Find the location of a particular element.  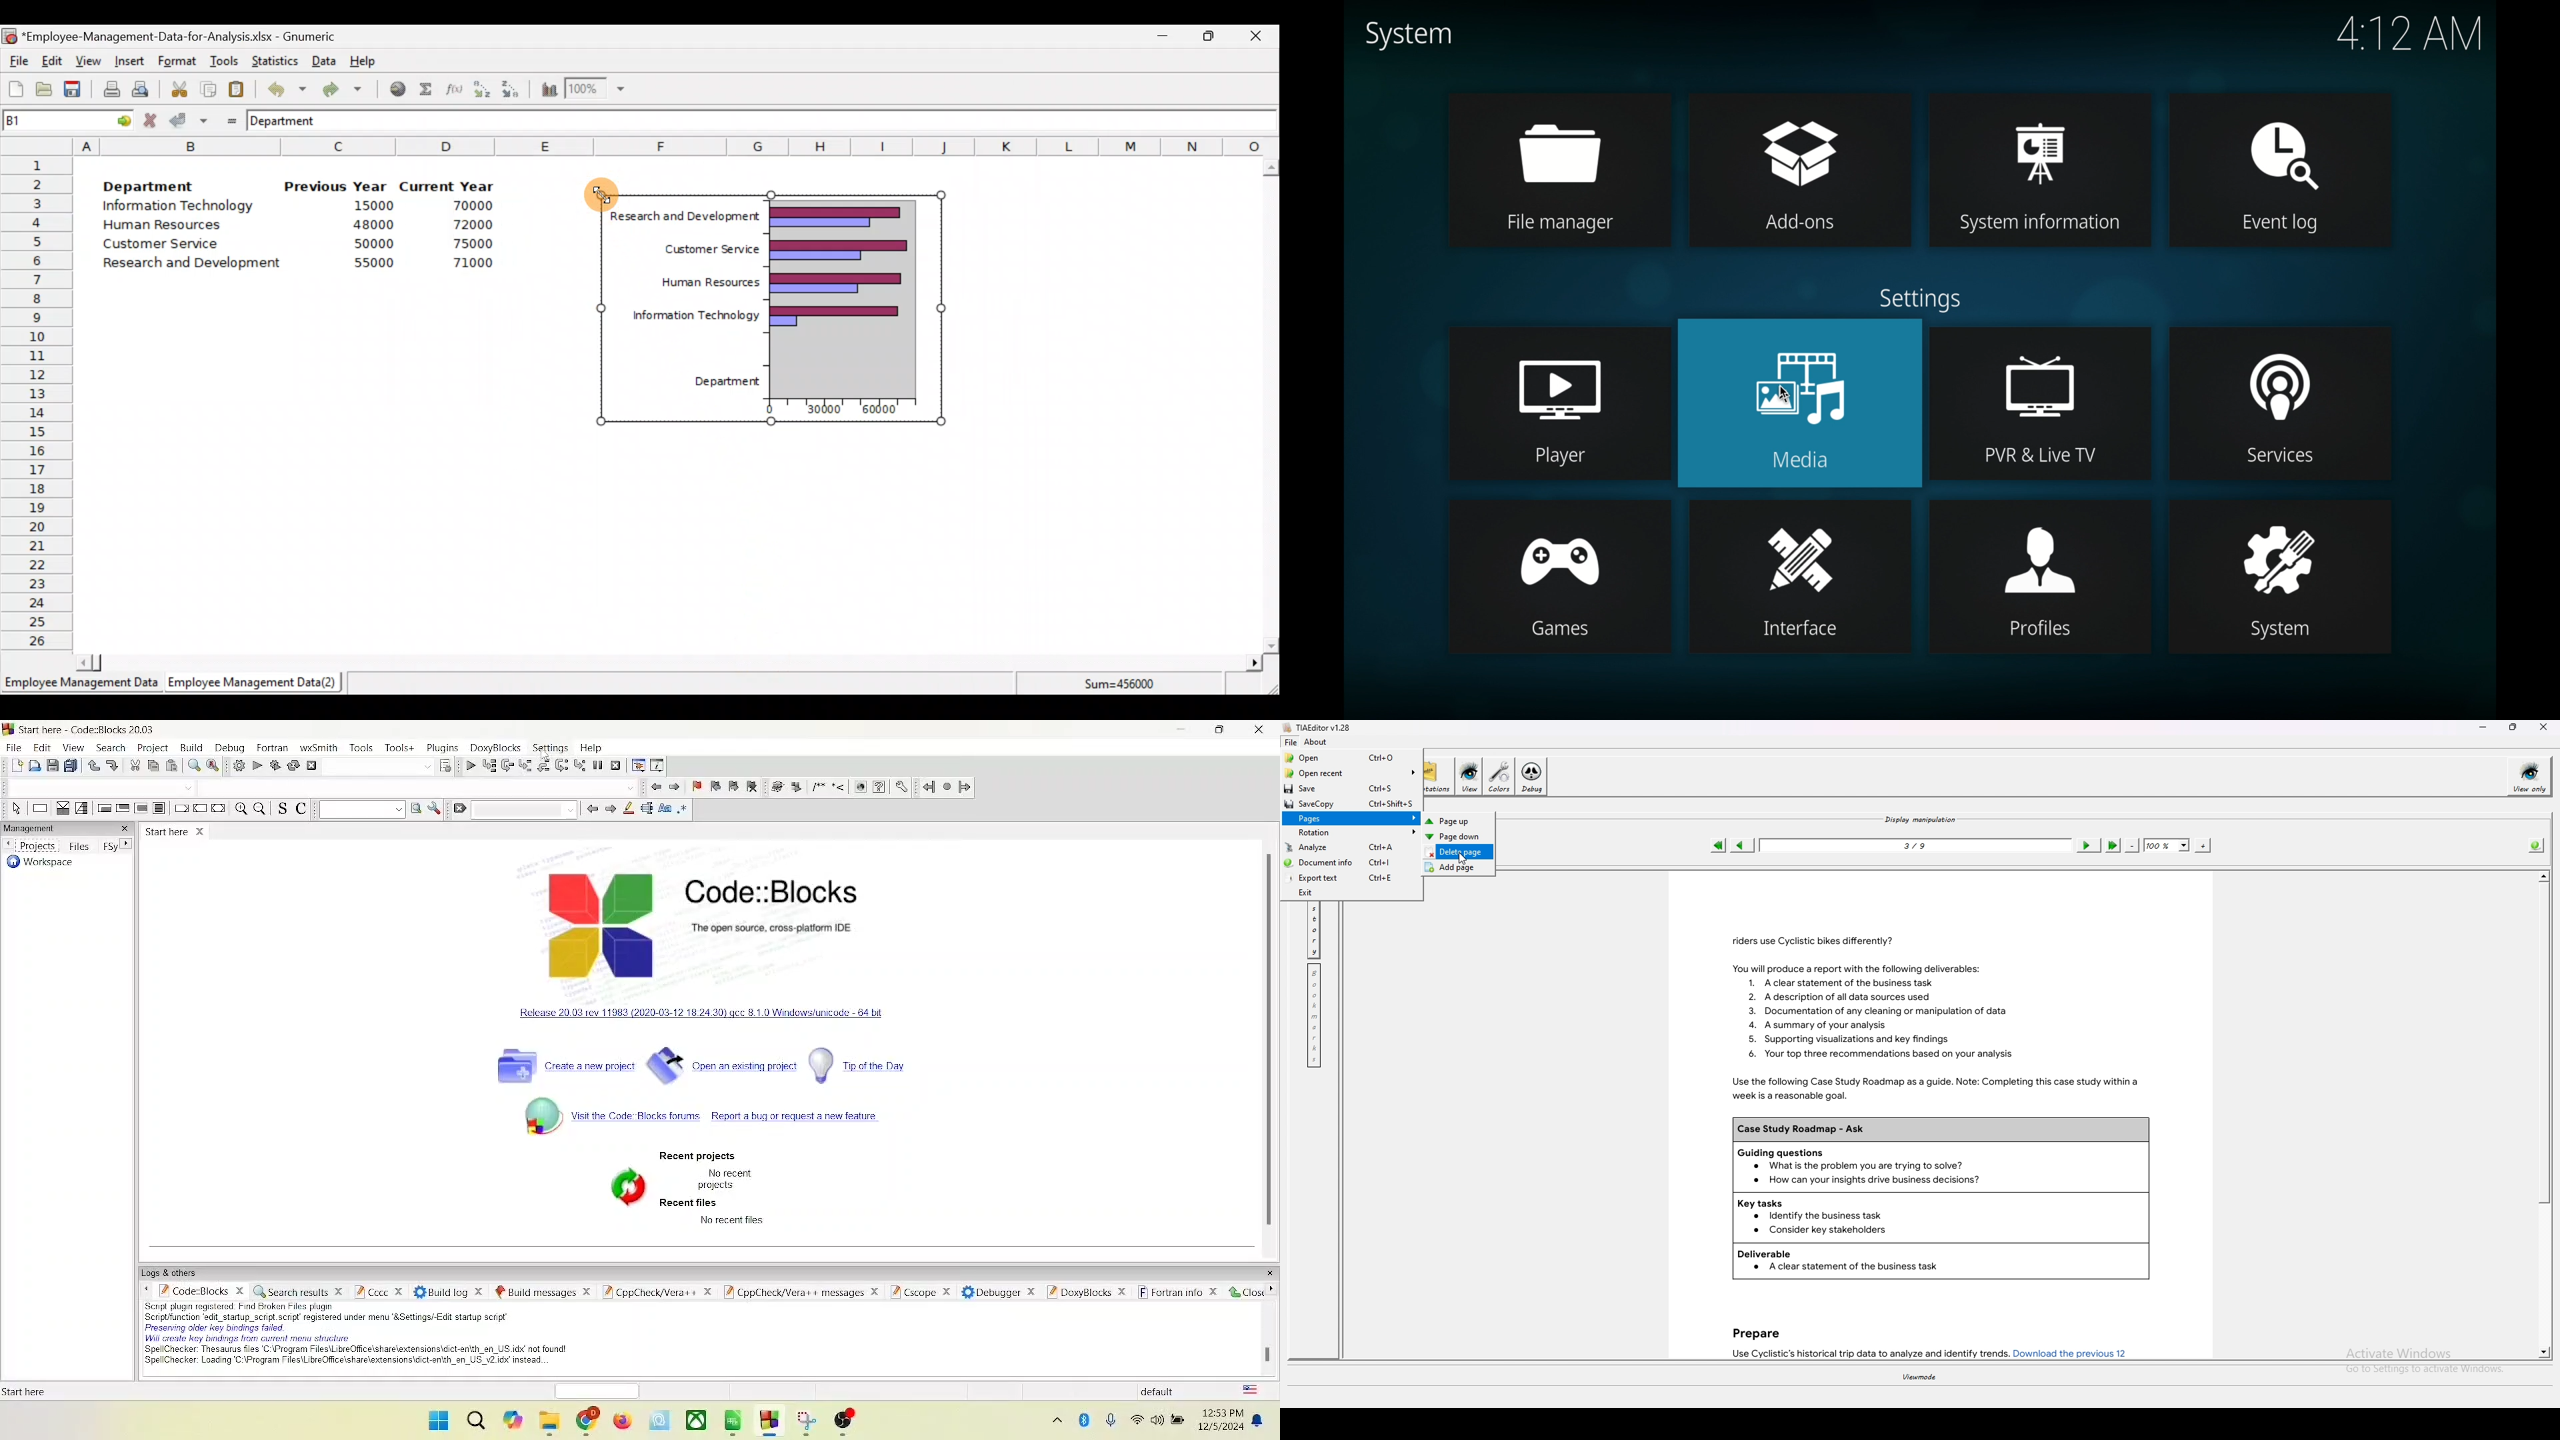

settings is located at coordinates (900, 786).